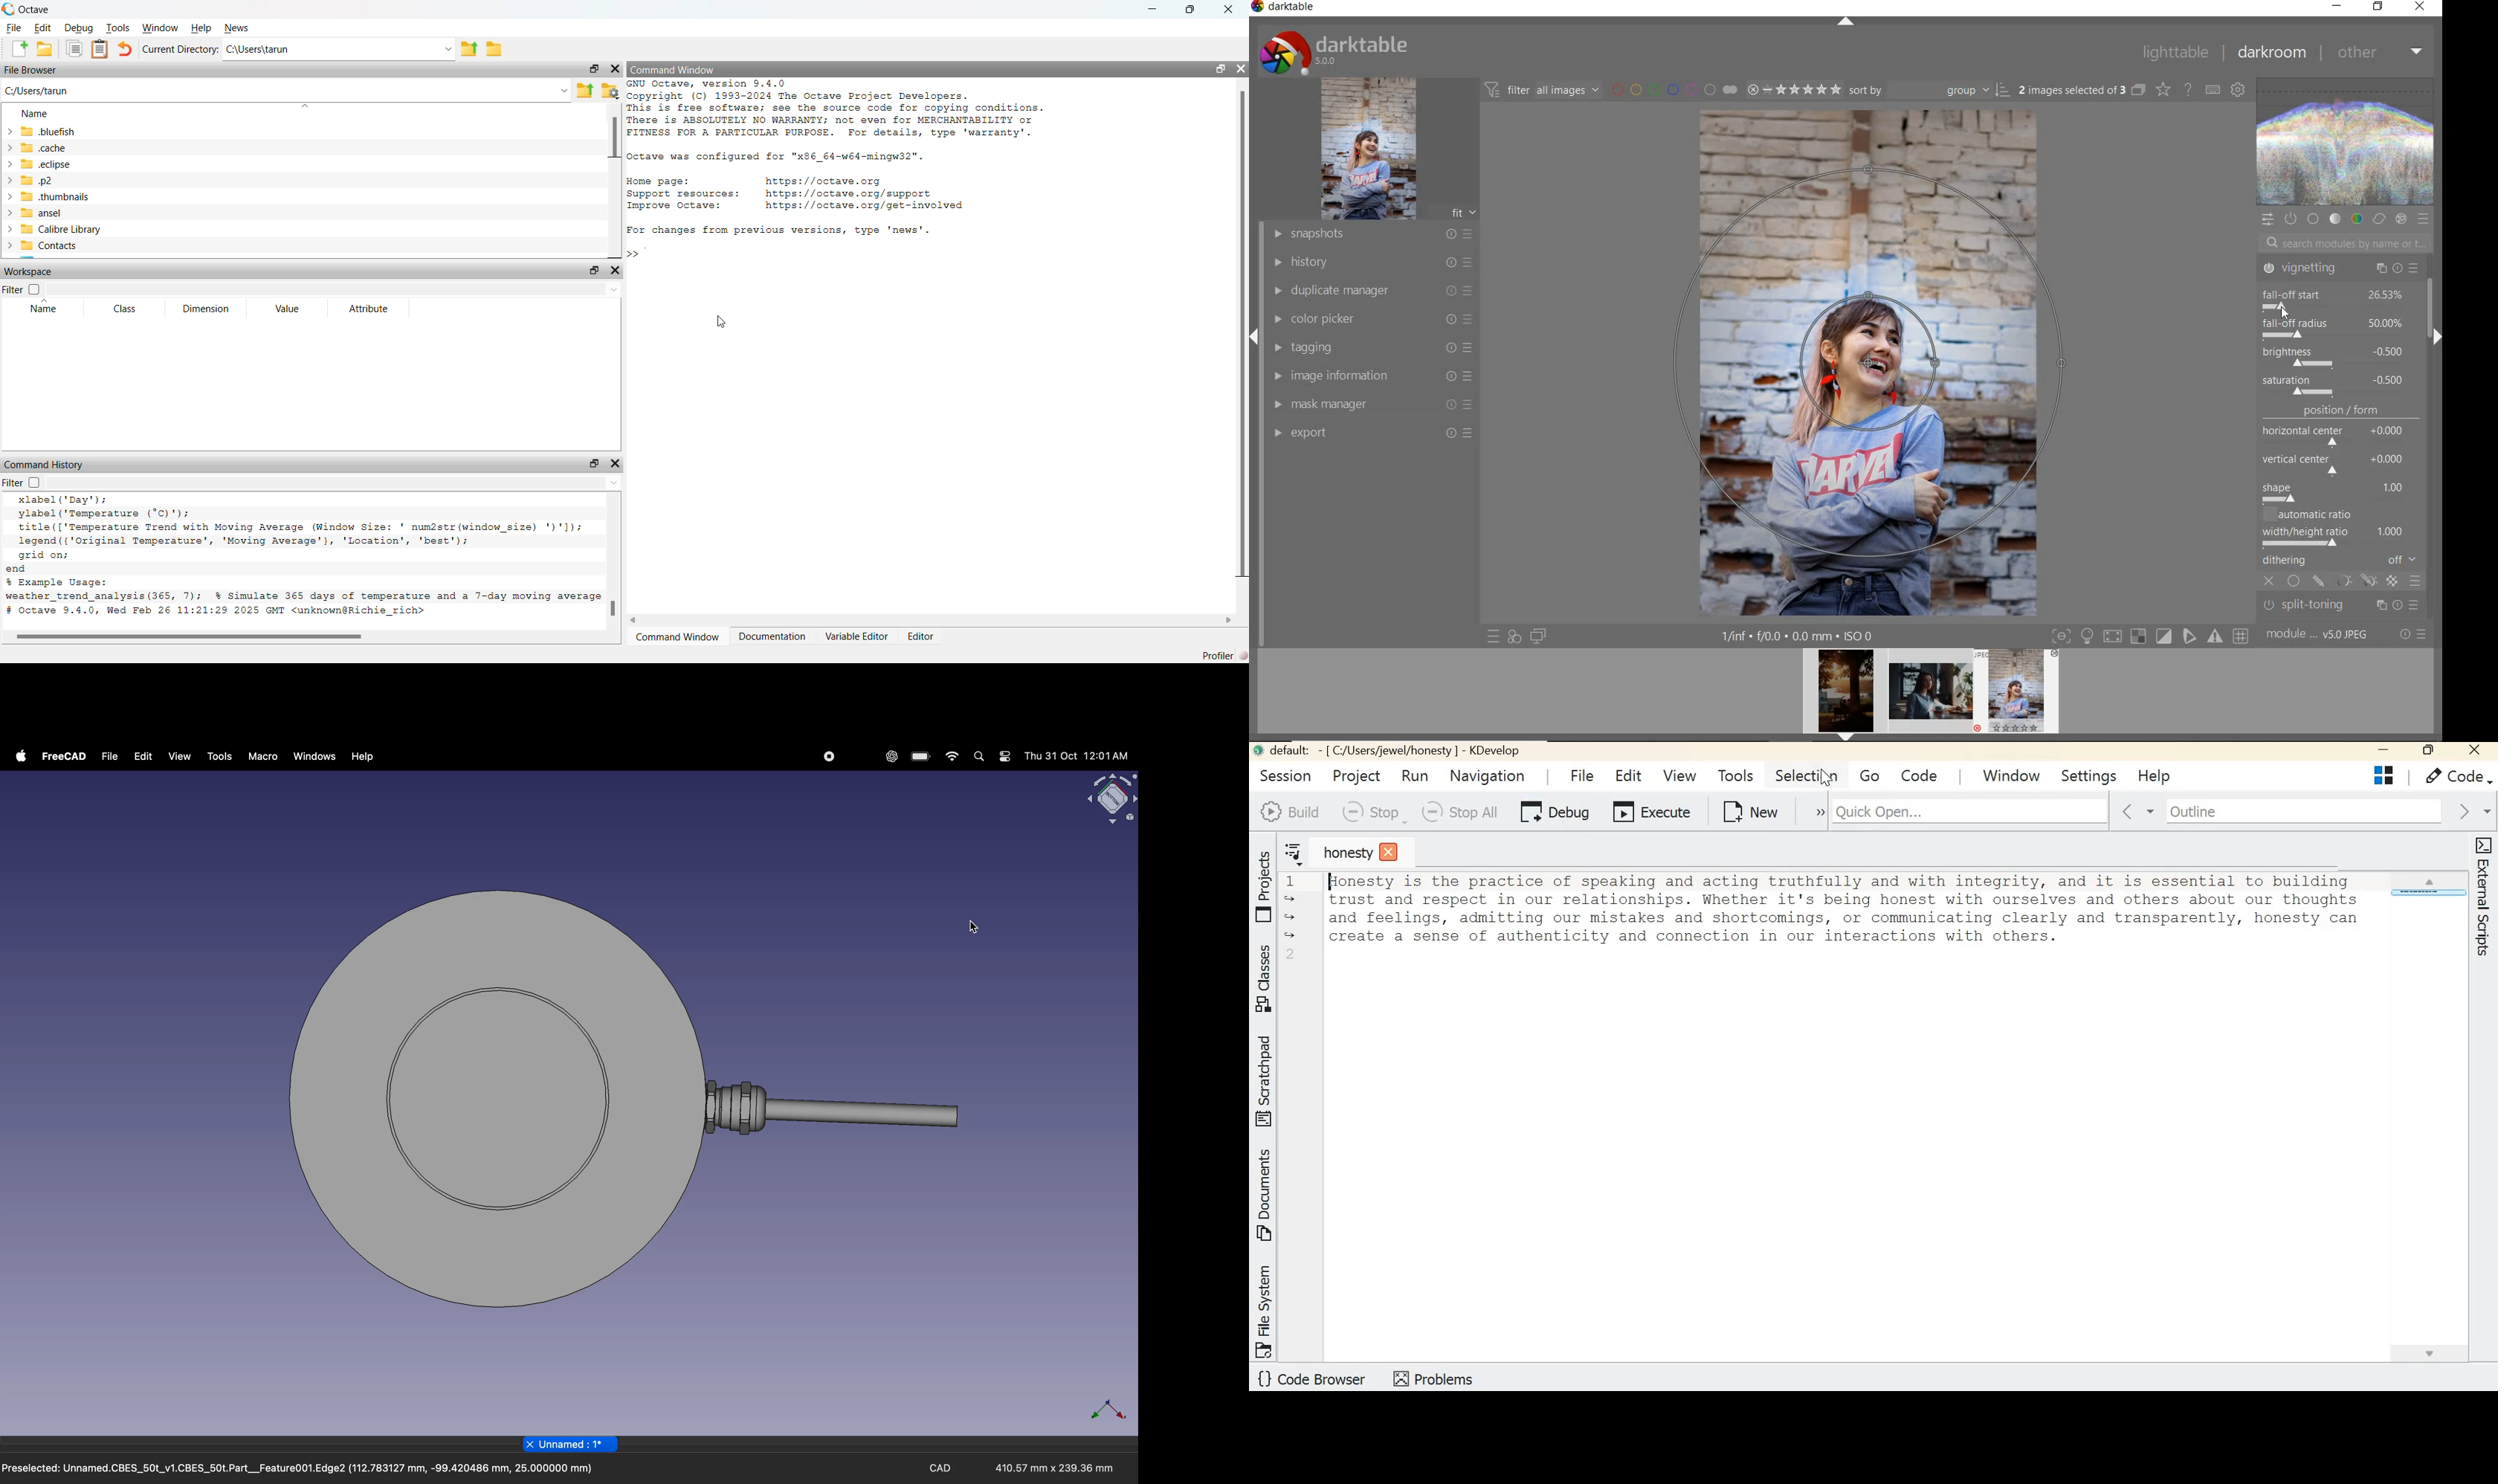 The width and height of the screenshot is (2520, 1484). What do you see at coordinates (2338, 610) in the screenshot?
I see `lens correction` at bounding box center [2338, 610].